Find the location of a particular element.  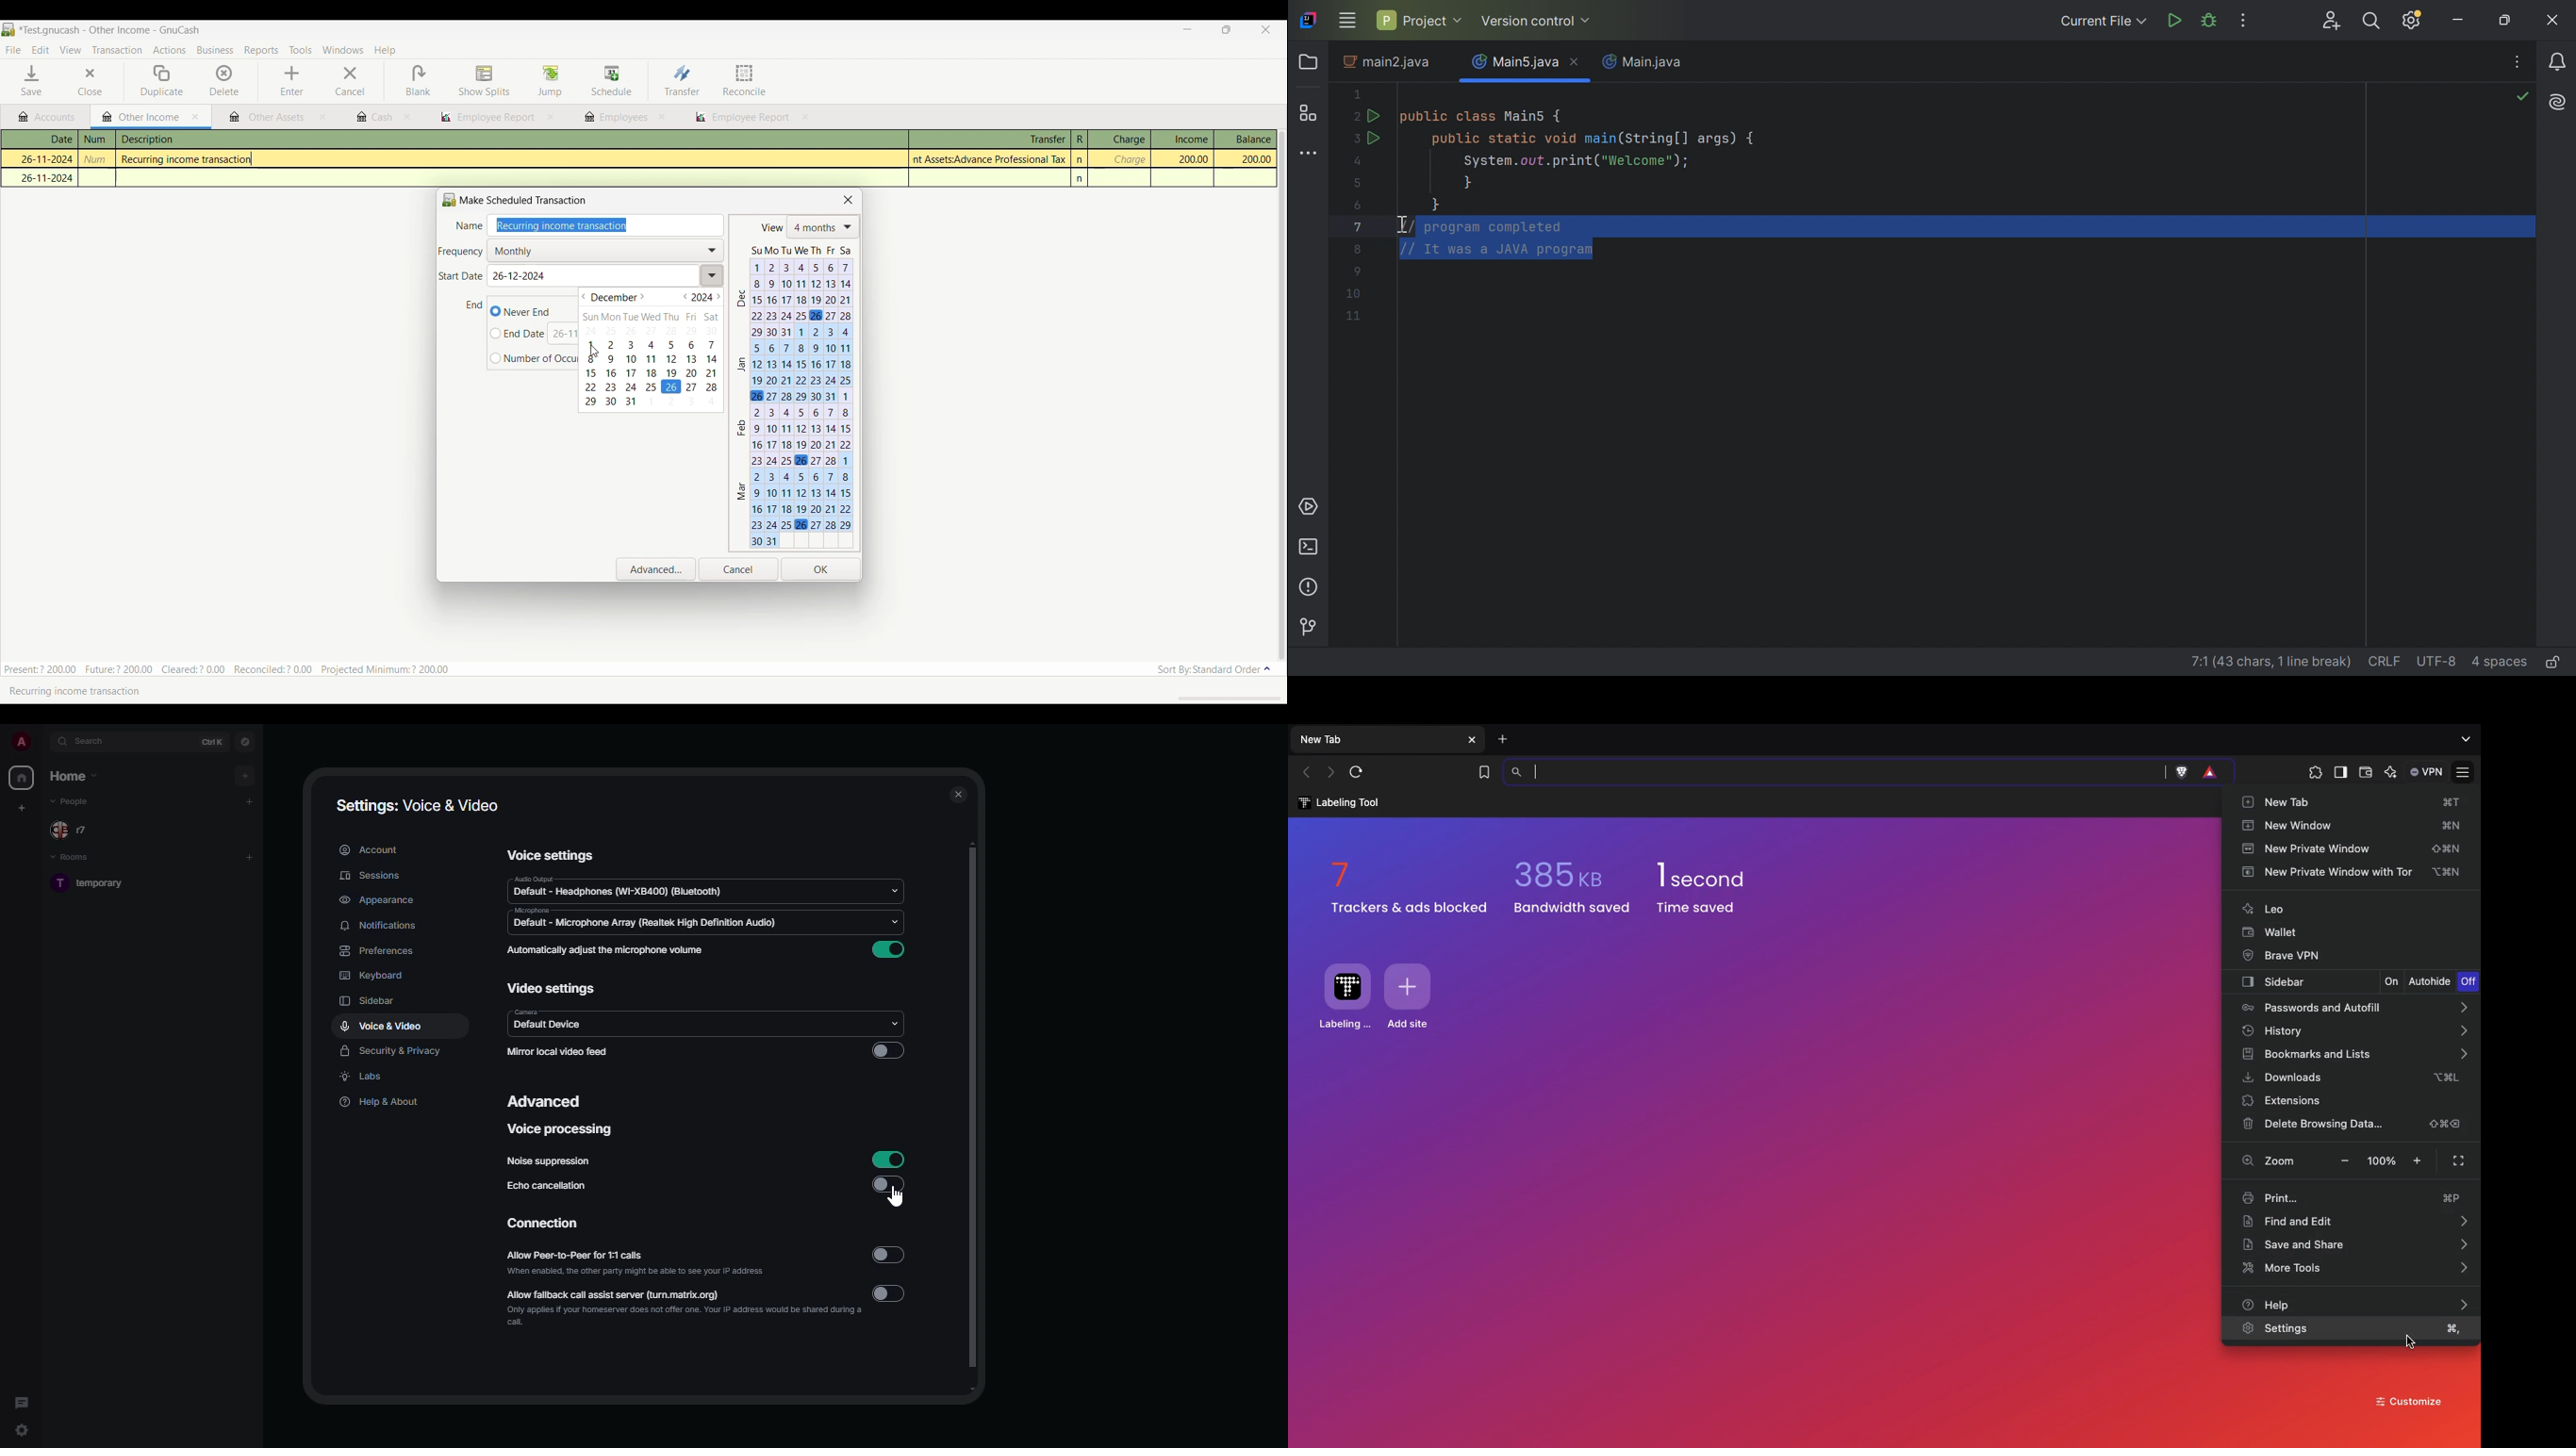

Indicates Start date of transaction is located at coordinates (461, 276).